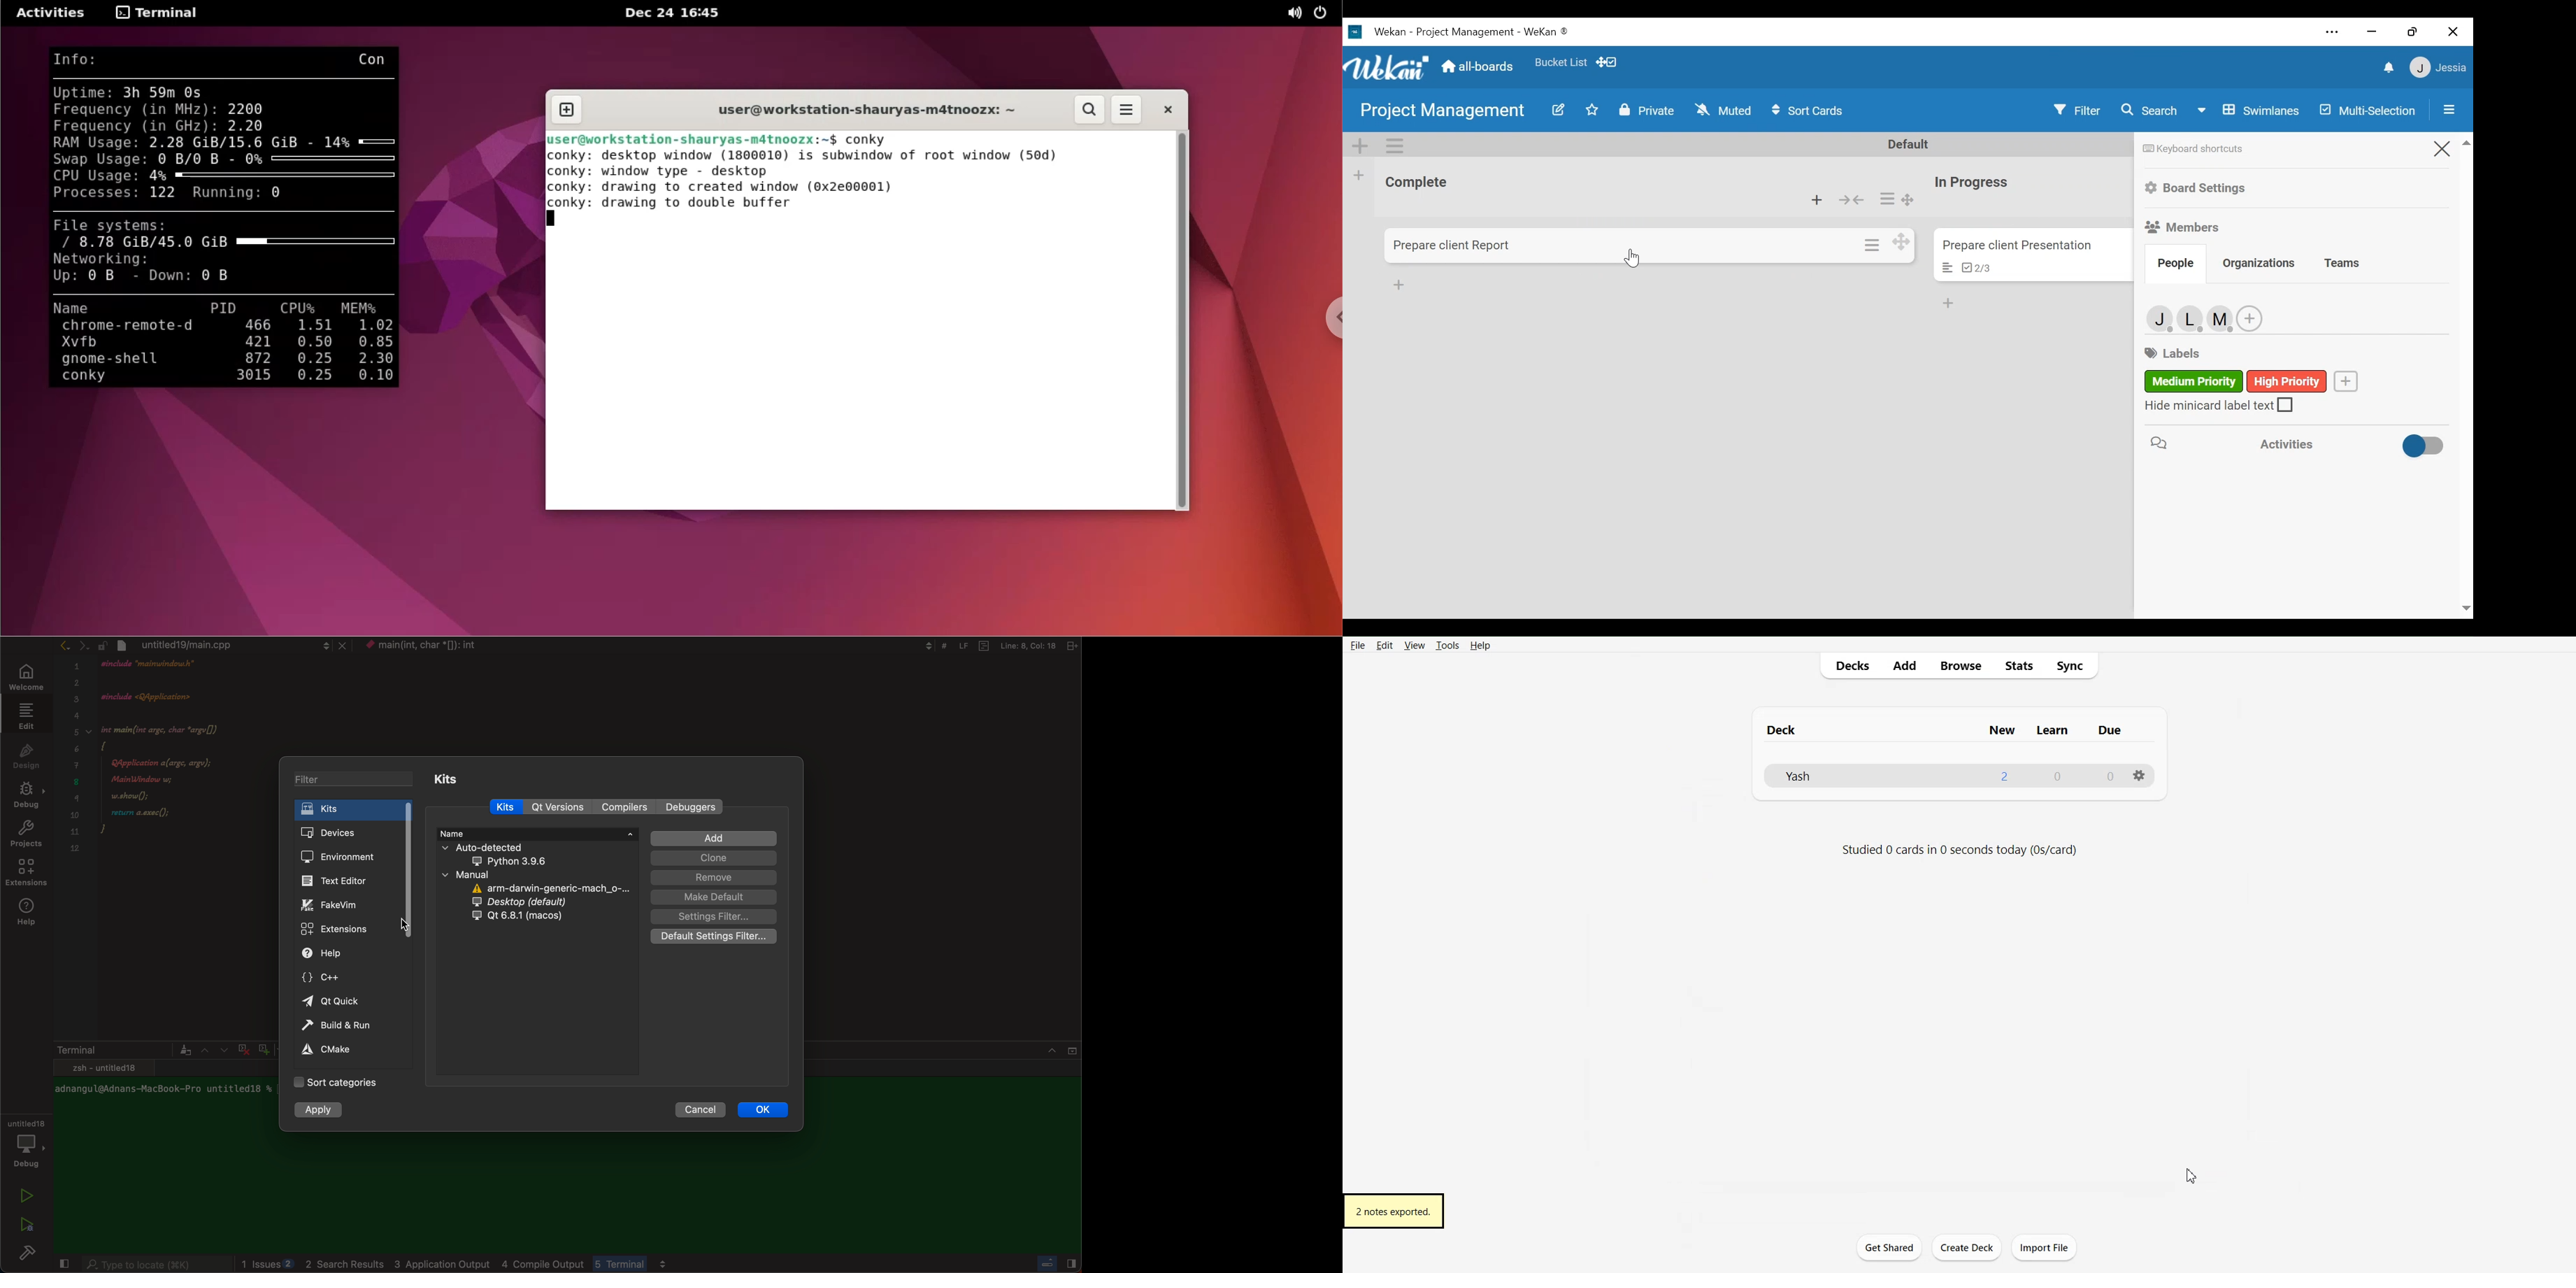  What do you see at coordinates (1905, 666) in the screenshot?
I see `Add` at bounding box center [1905, 666].